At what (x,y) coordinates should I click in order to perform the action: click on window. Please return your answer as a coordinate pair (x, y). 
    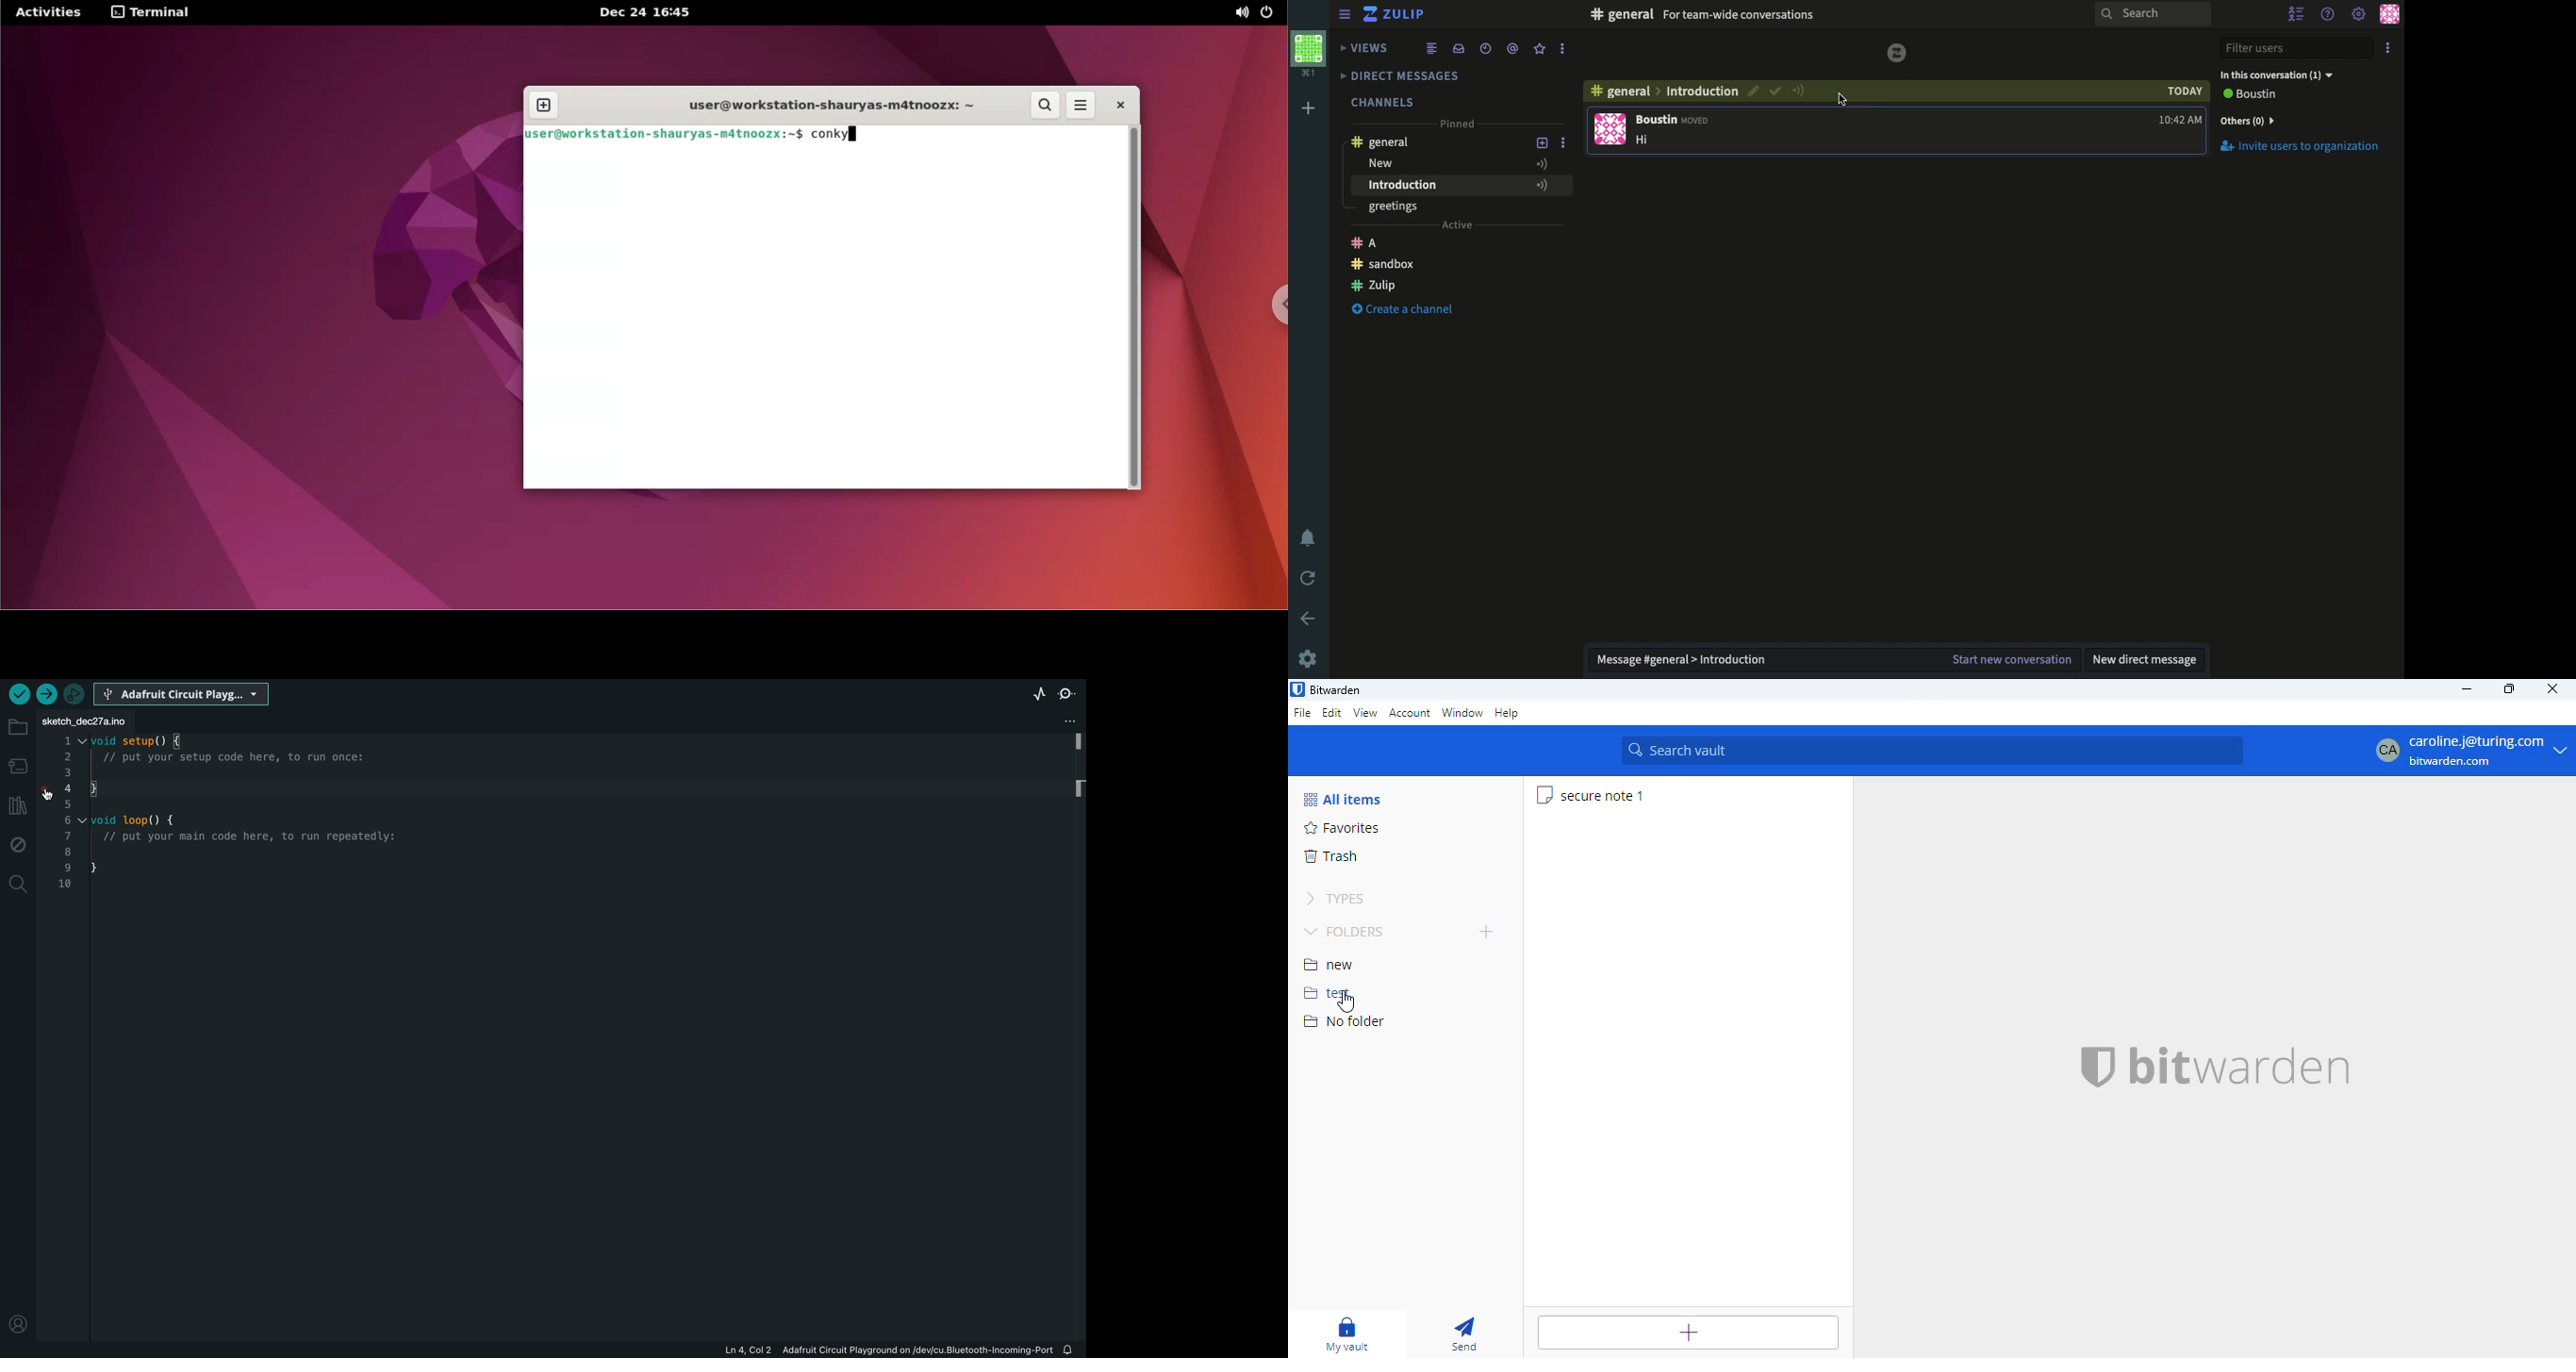
    Looking at the image, I should click on (1463, 714).